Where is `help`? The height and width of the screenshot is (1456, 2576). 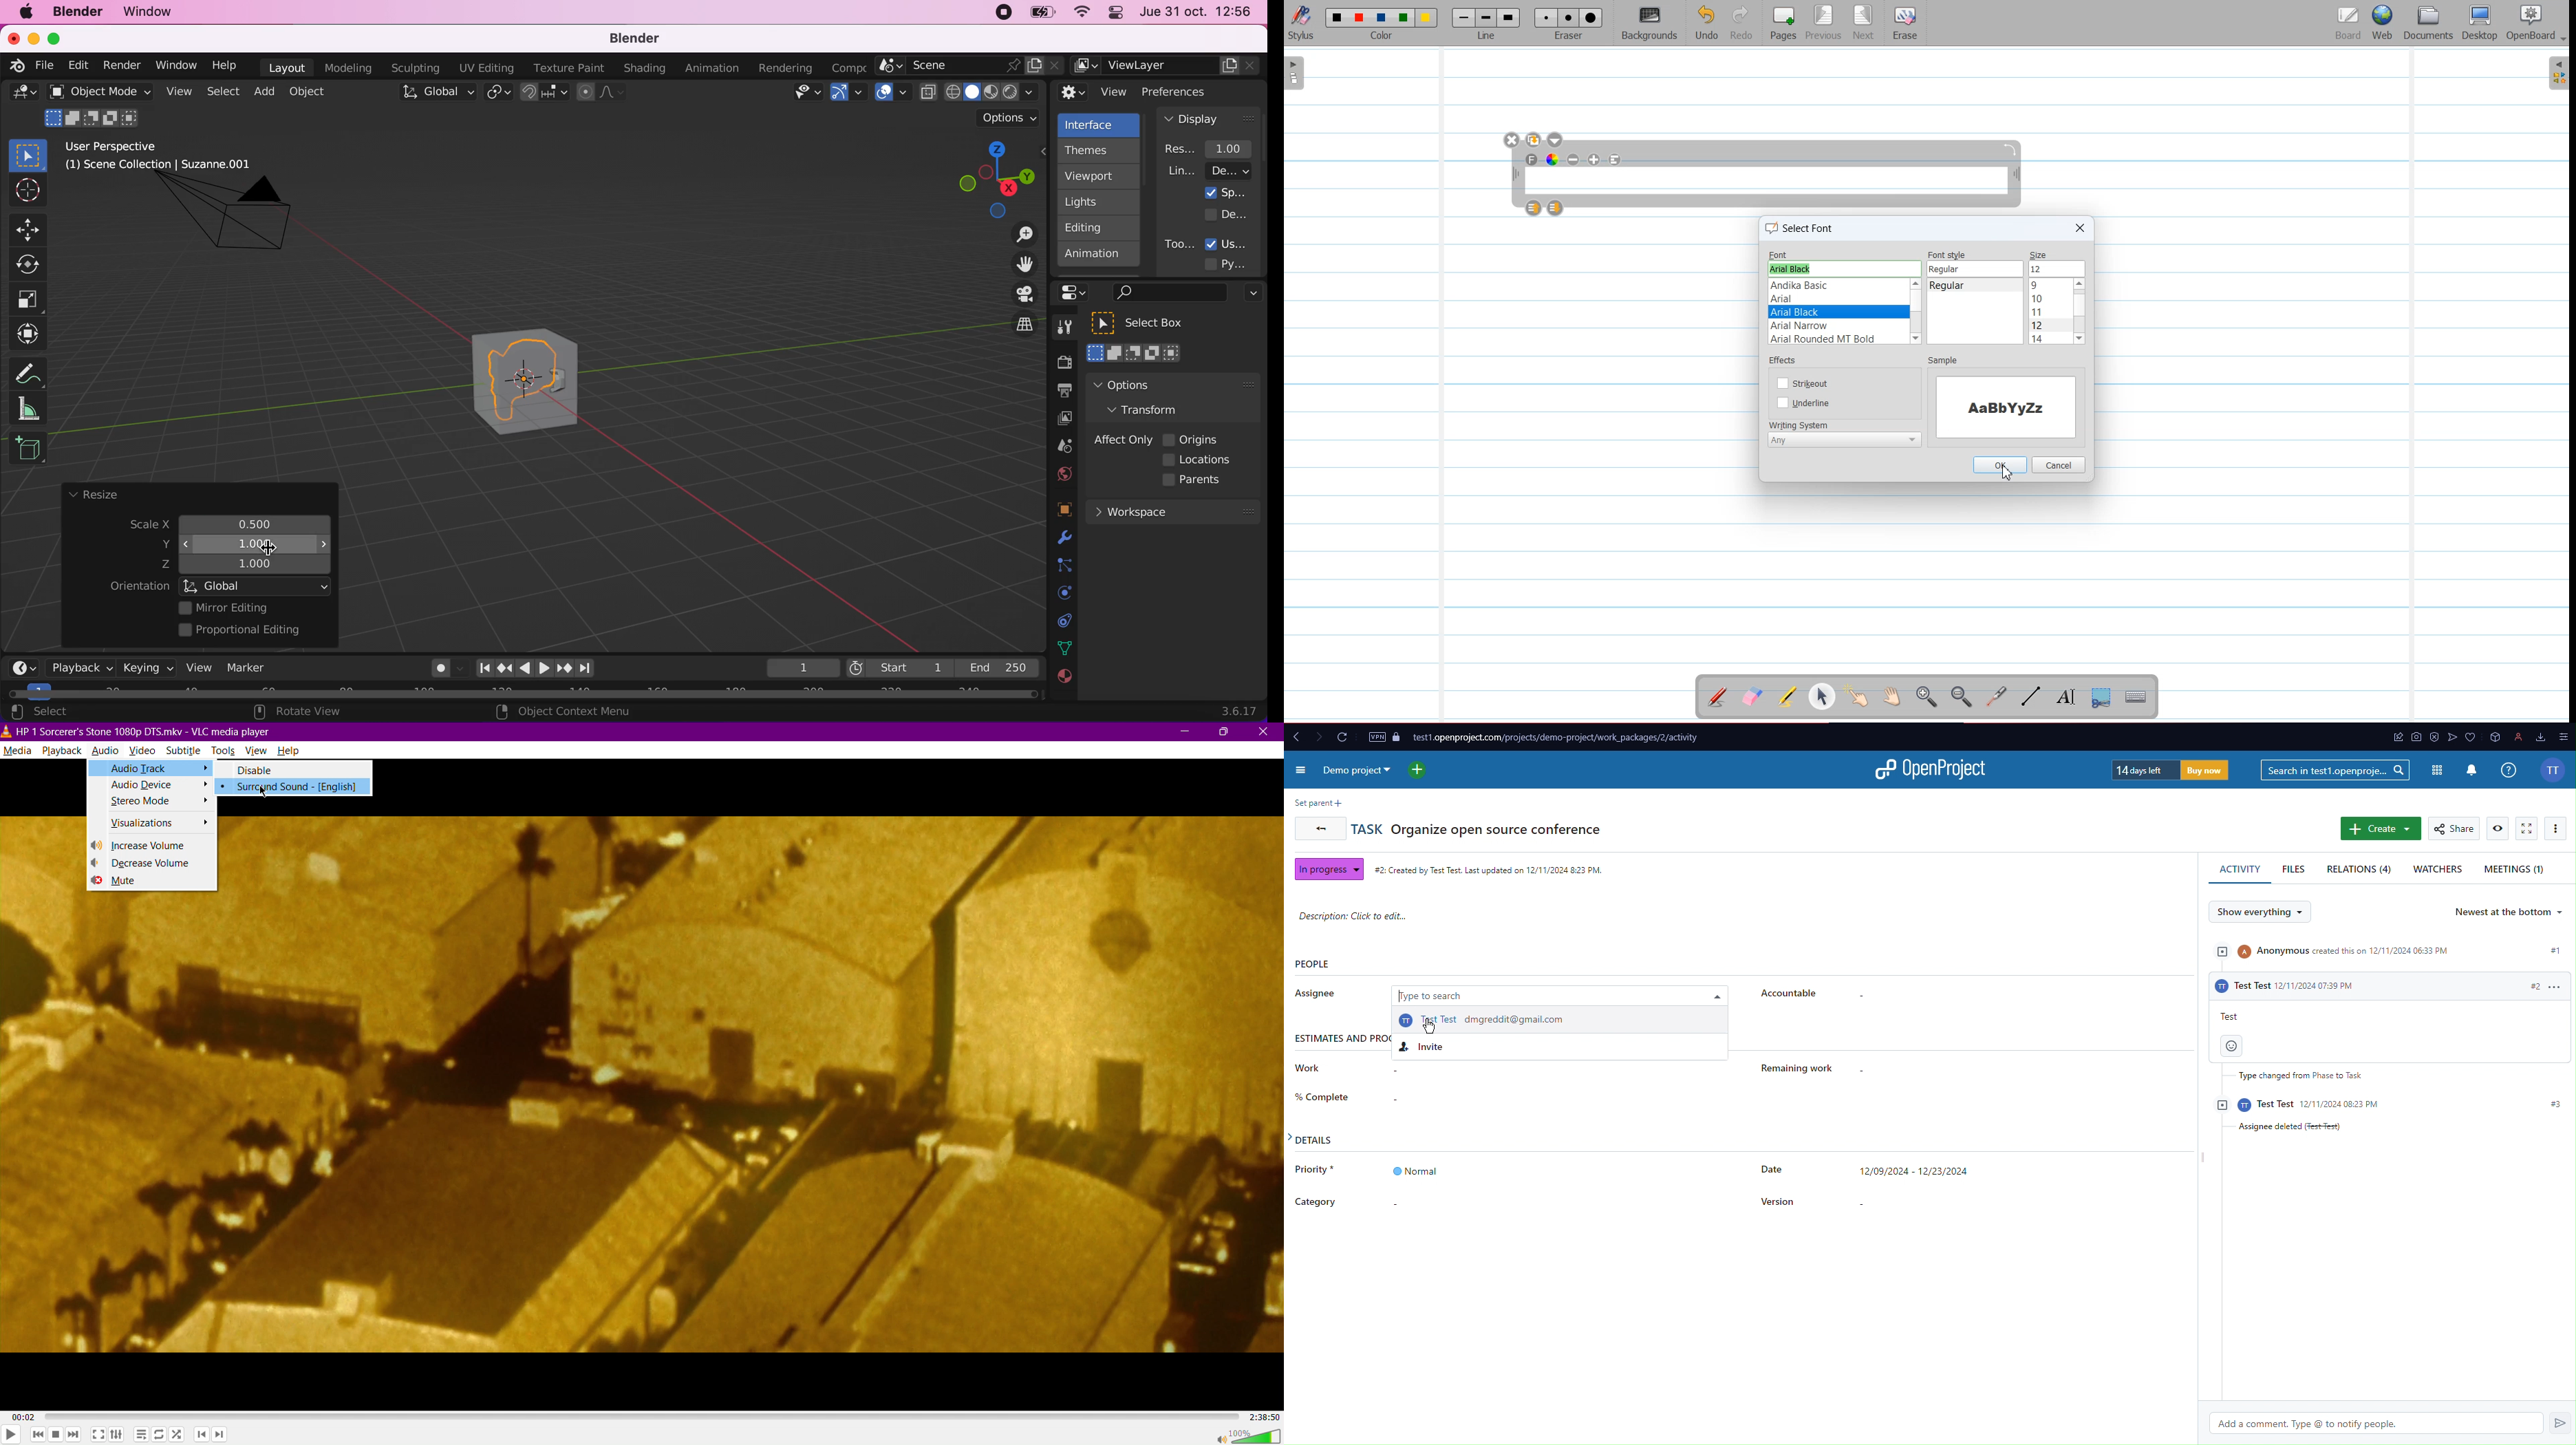 help is located at coordinates (225, 64).